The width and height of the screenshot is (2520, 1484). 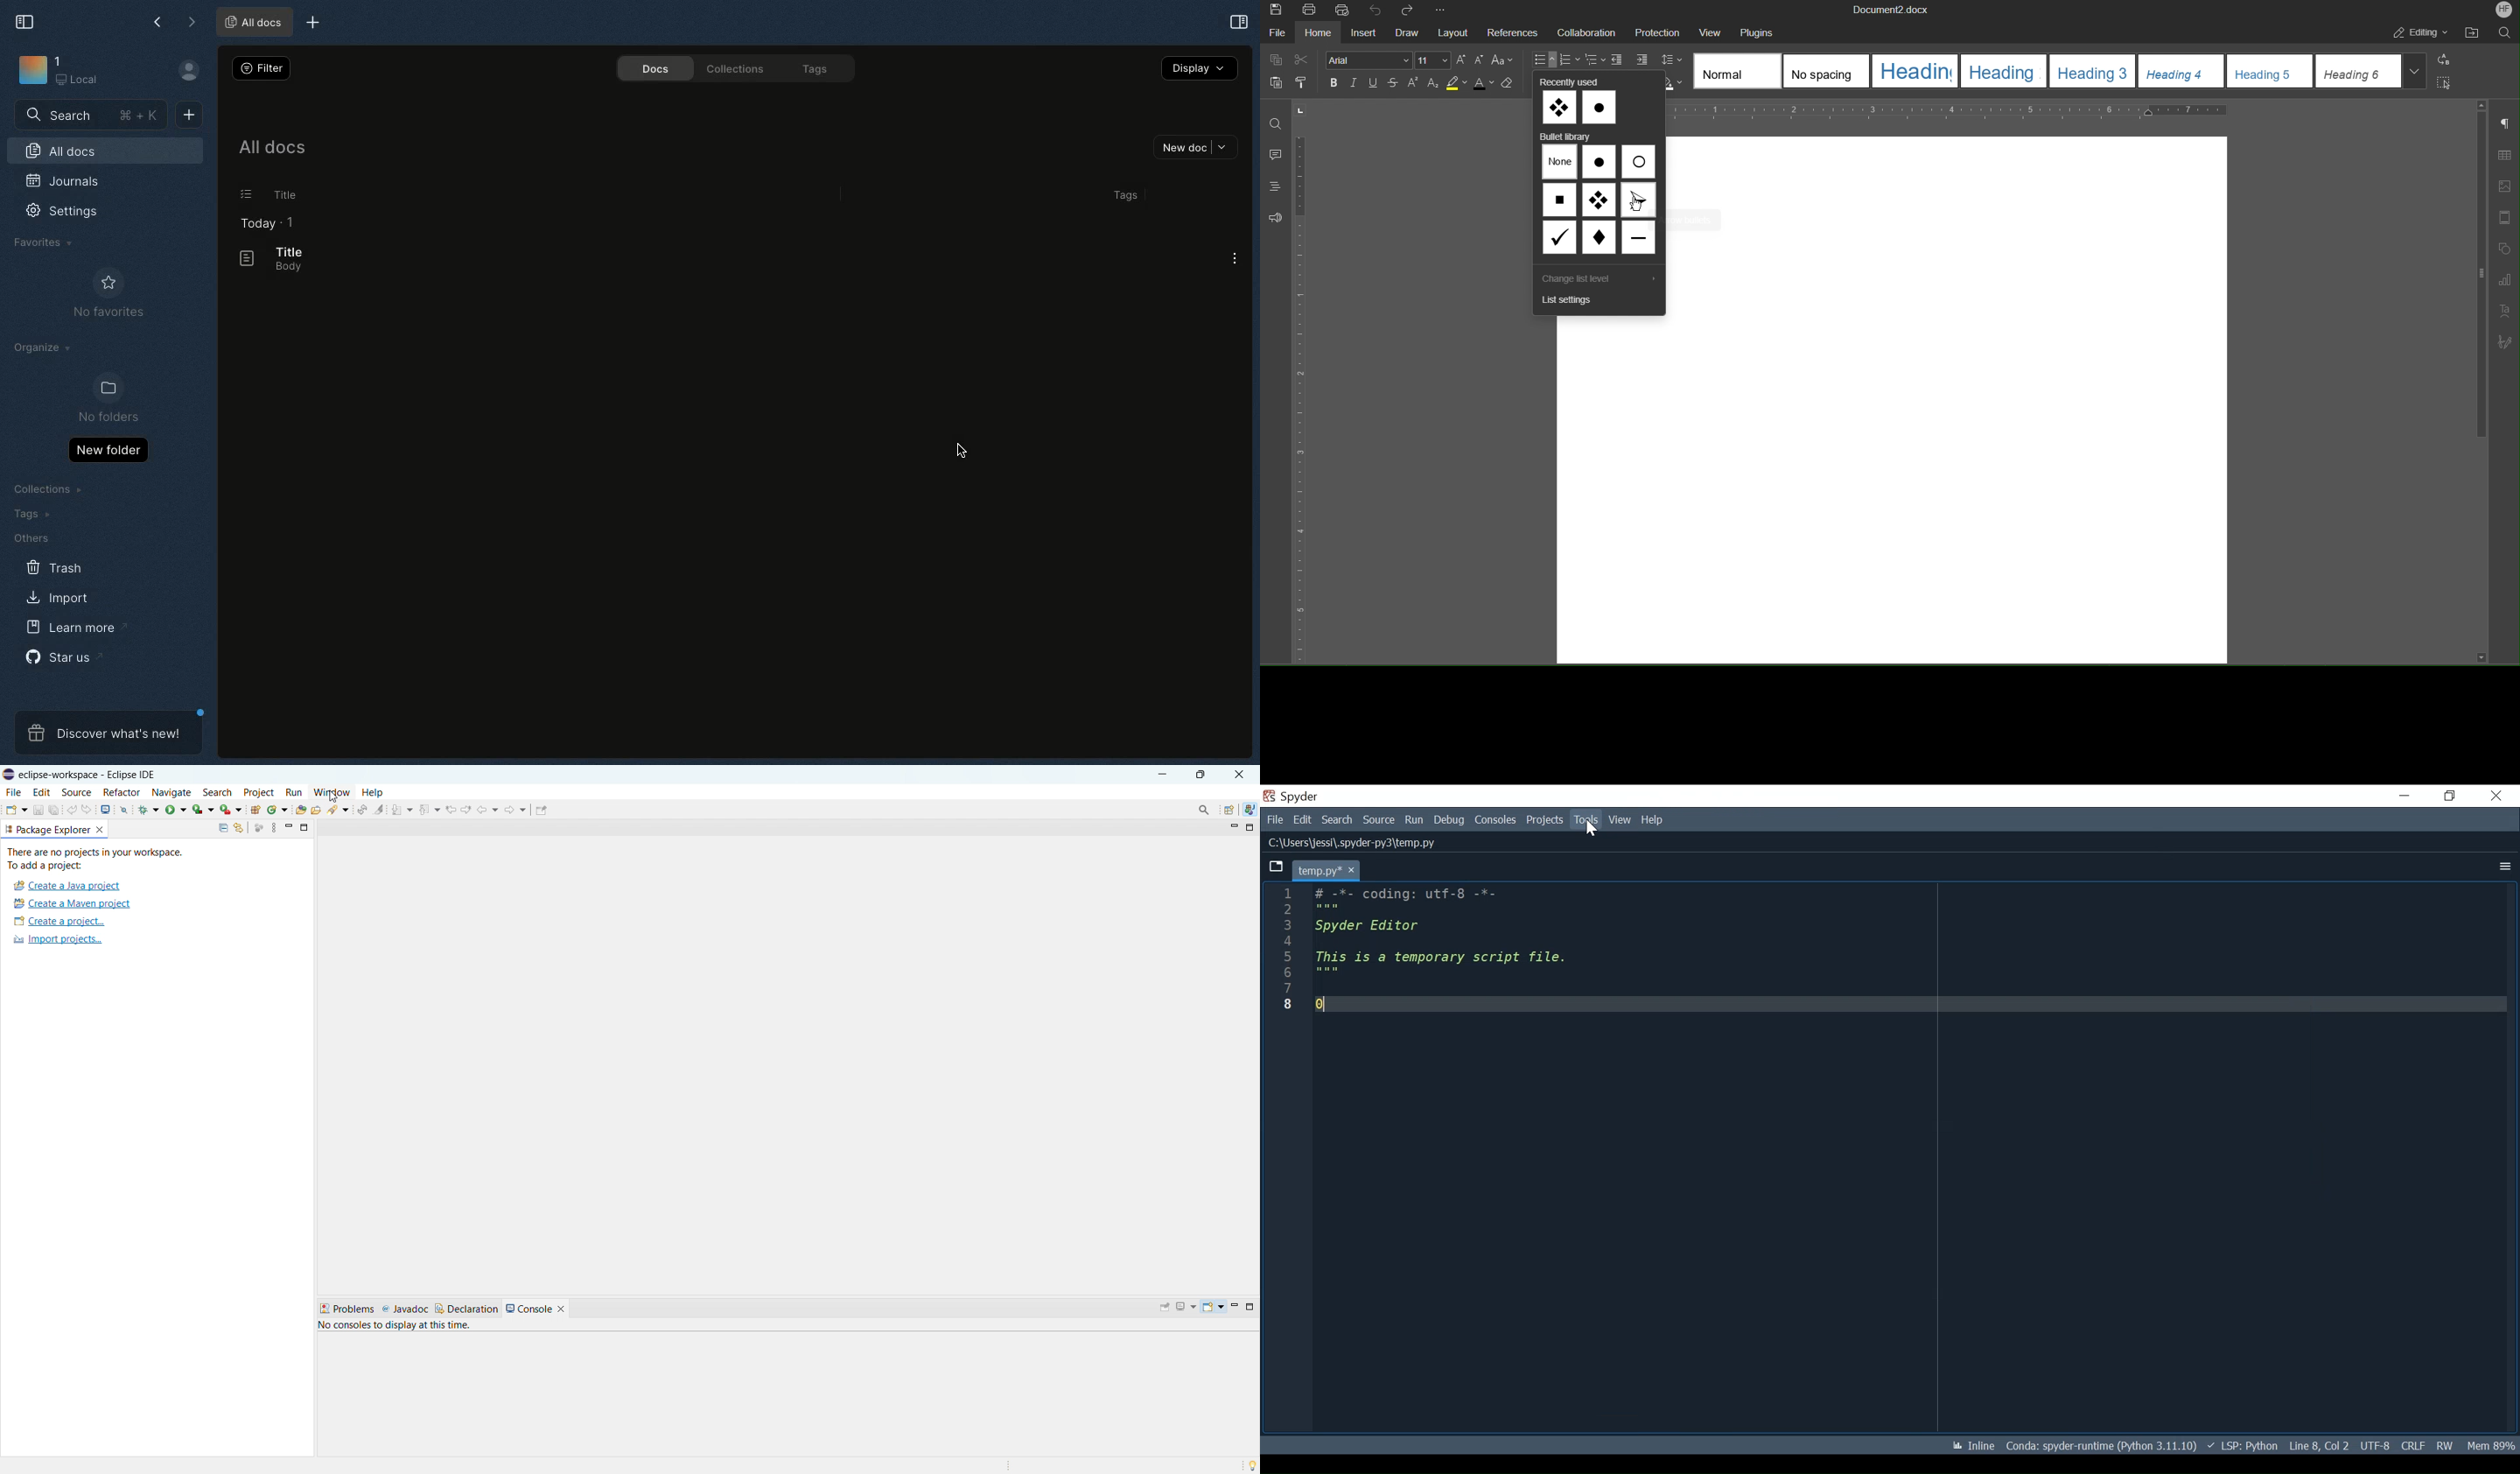 I want to click on Protection, so click(x=1659, y=32).